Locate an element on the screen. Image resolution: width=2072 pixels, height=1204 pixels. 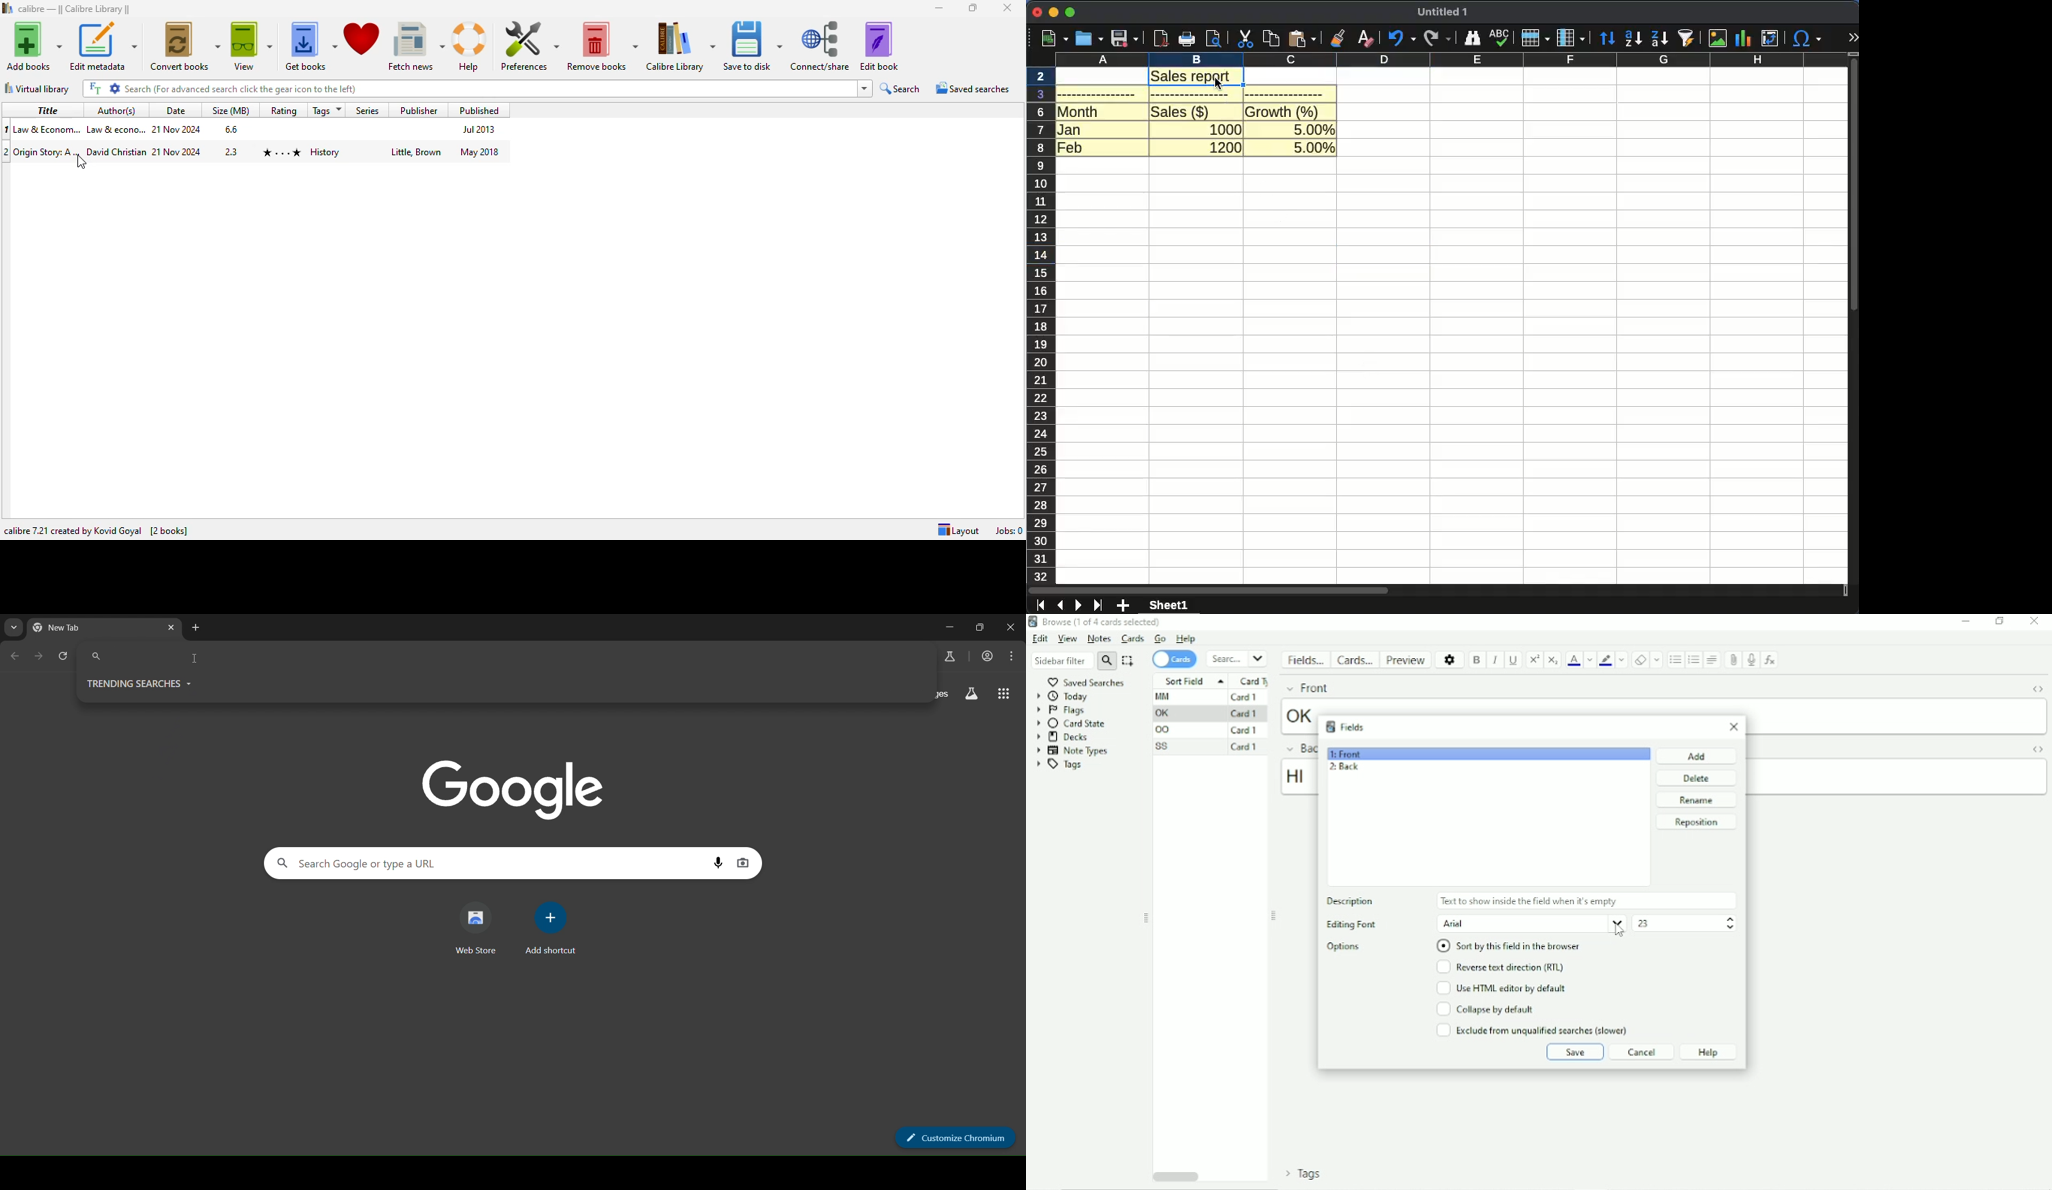
last sheet is located at coordinates (1099, 605).